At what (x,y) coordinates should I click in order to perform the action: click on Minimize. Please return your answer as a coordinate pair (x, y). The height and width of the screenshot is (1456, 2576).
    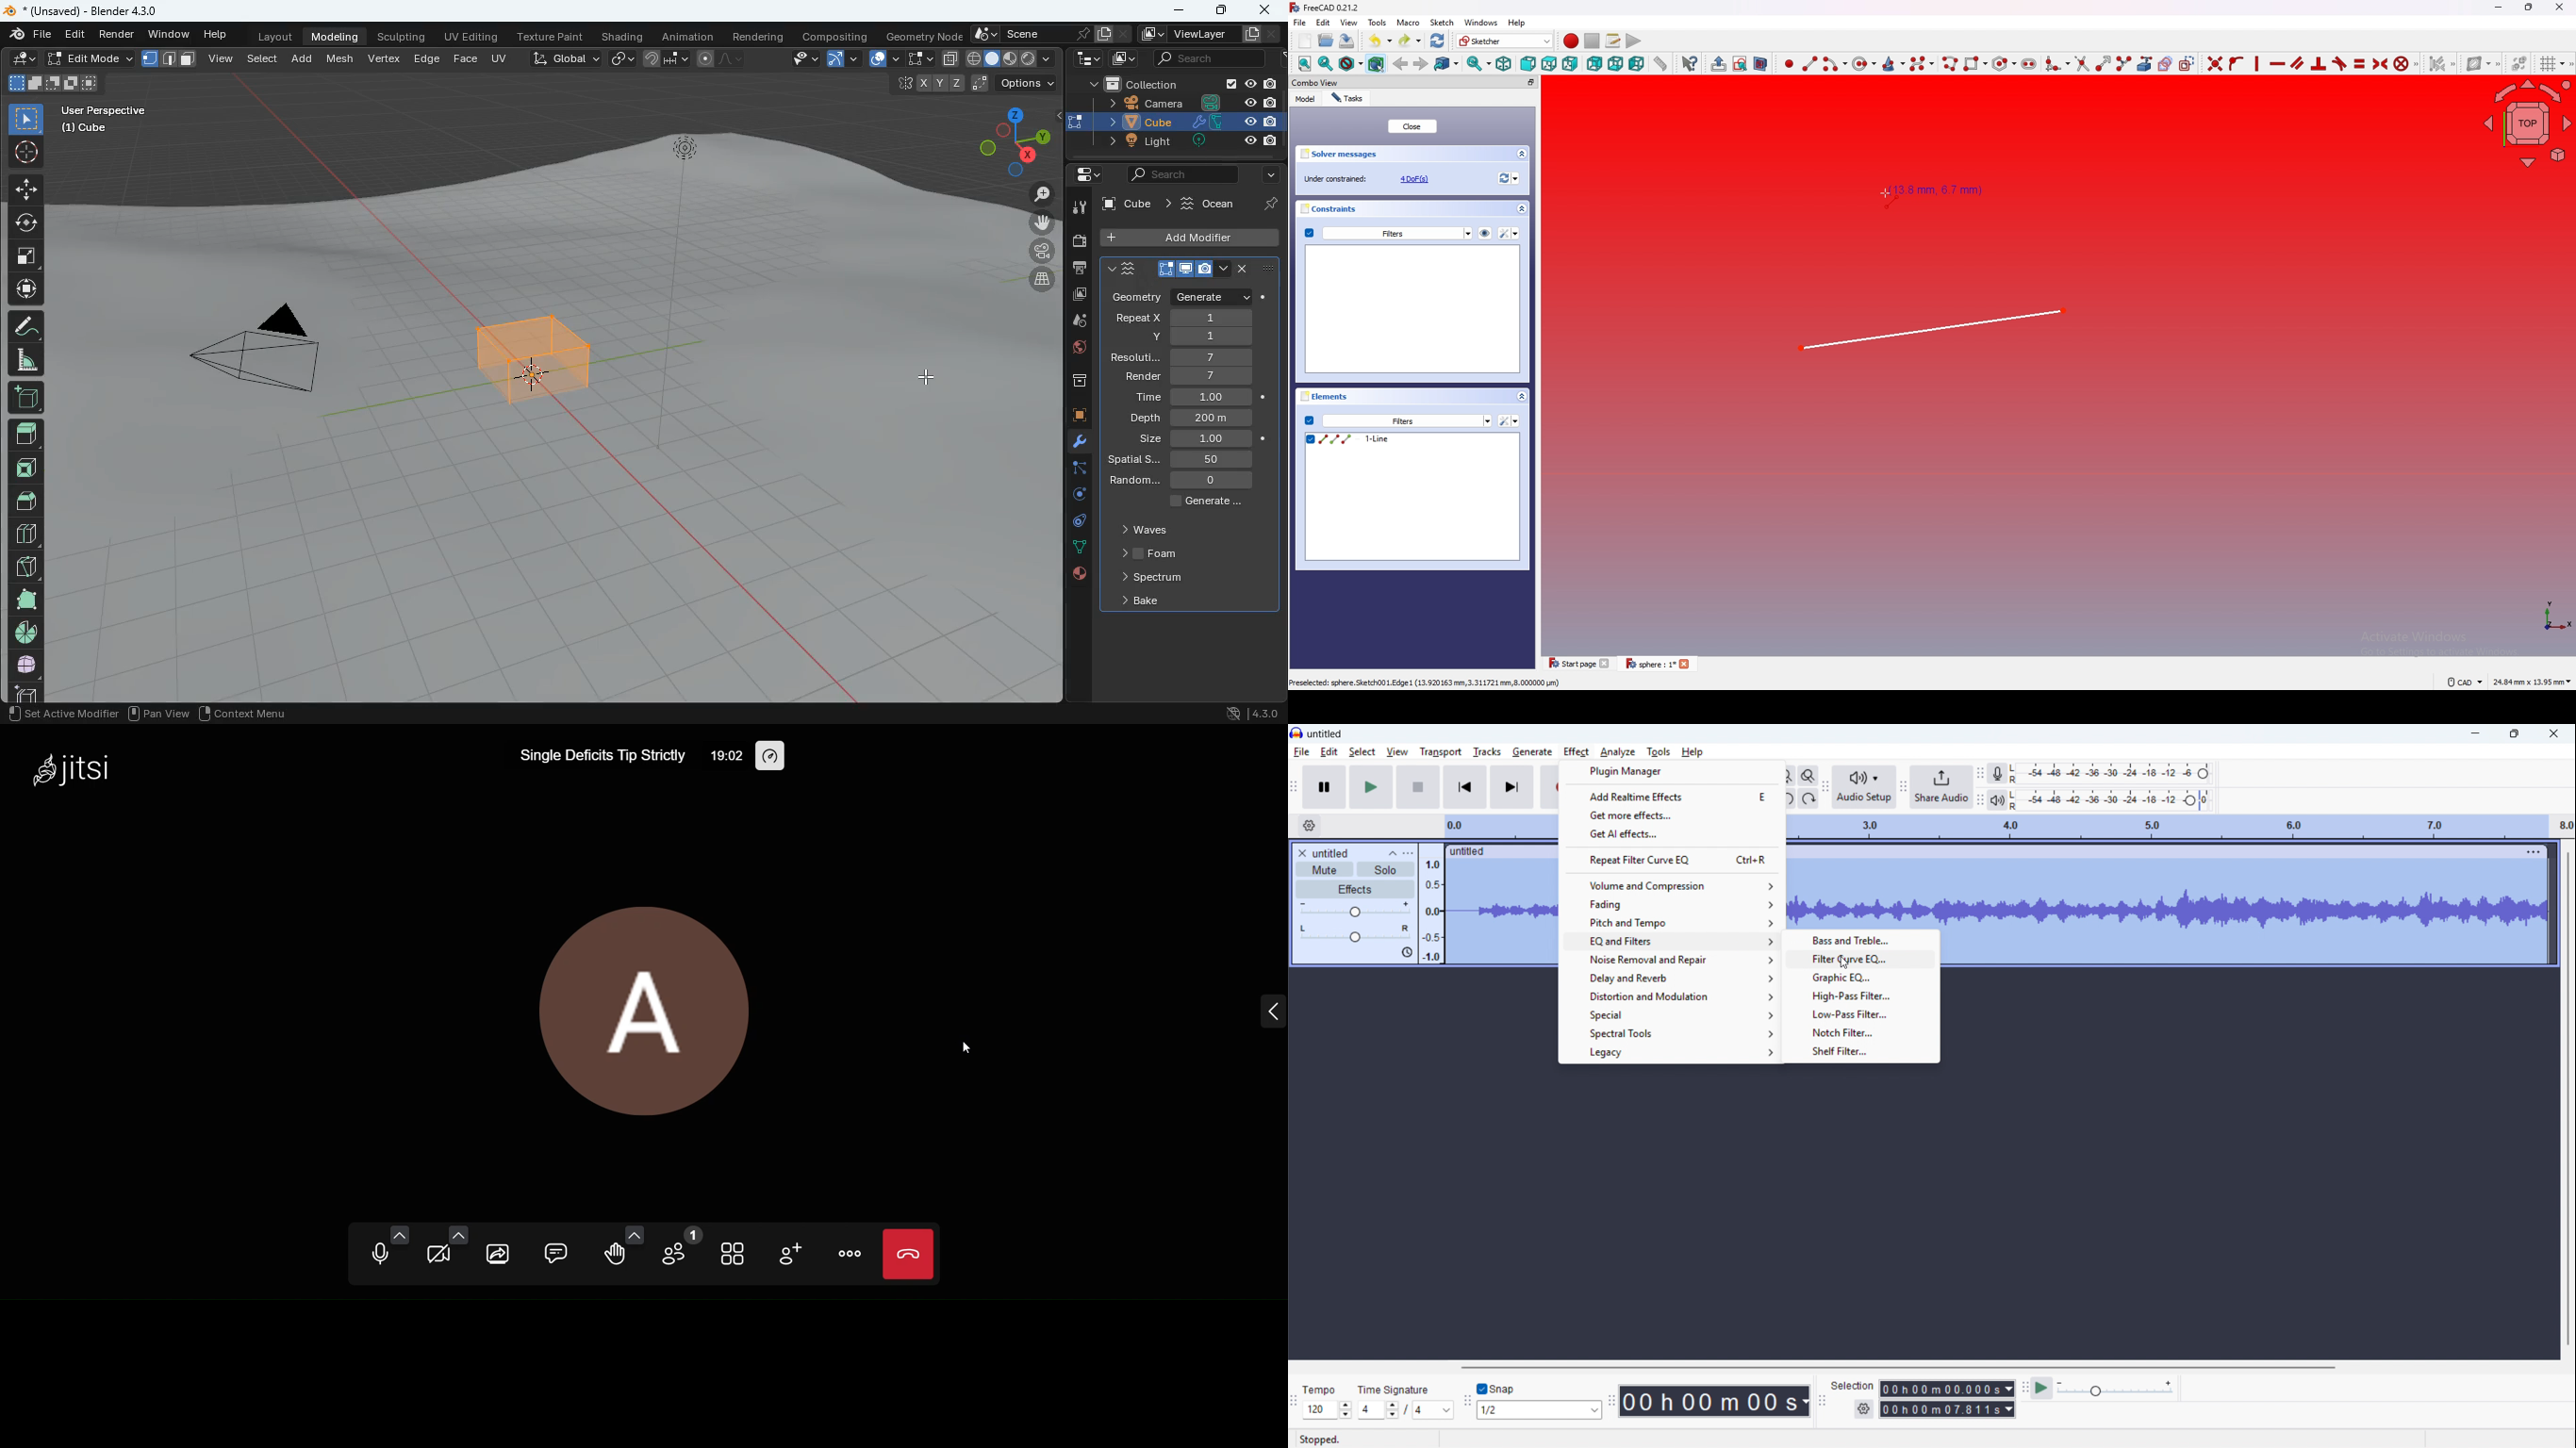
    Looking at the image, I should click on (2496, 9).